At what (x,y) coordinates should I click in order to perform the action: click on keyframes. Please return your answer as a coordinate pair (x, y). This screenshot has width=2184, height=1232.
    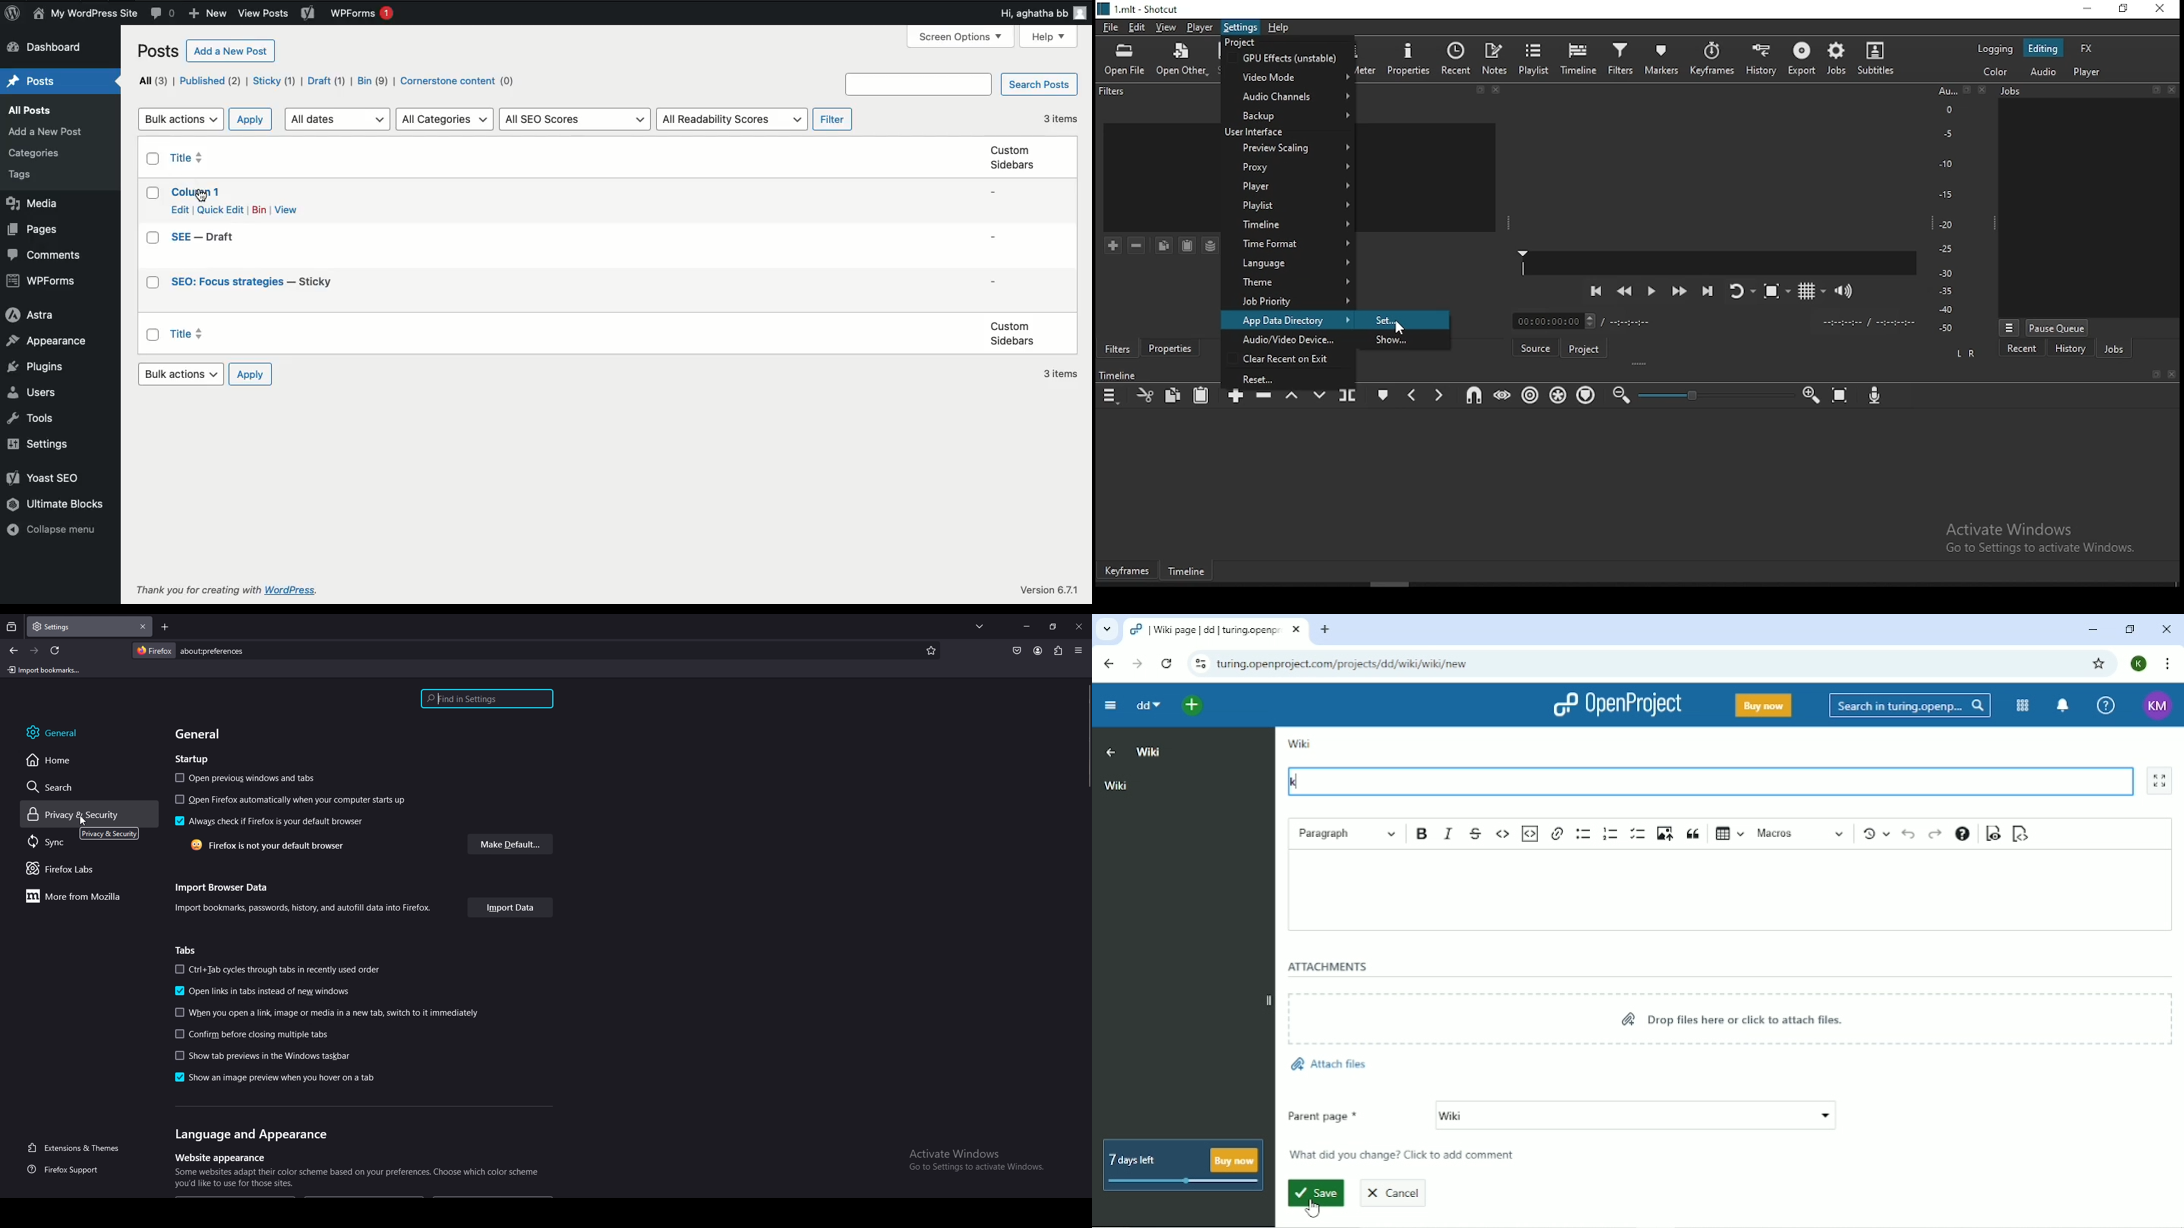
    Looking at the image, I should click on (1712, 58).